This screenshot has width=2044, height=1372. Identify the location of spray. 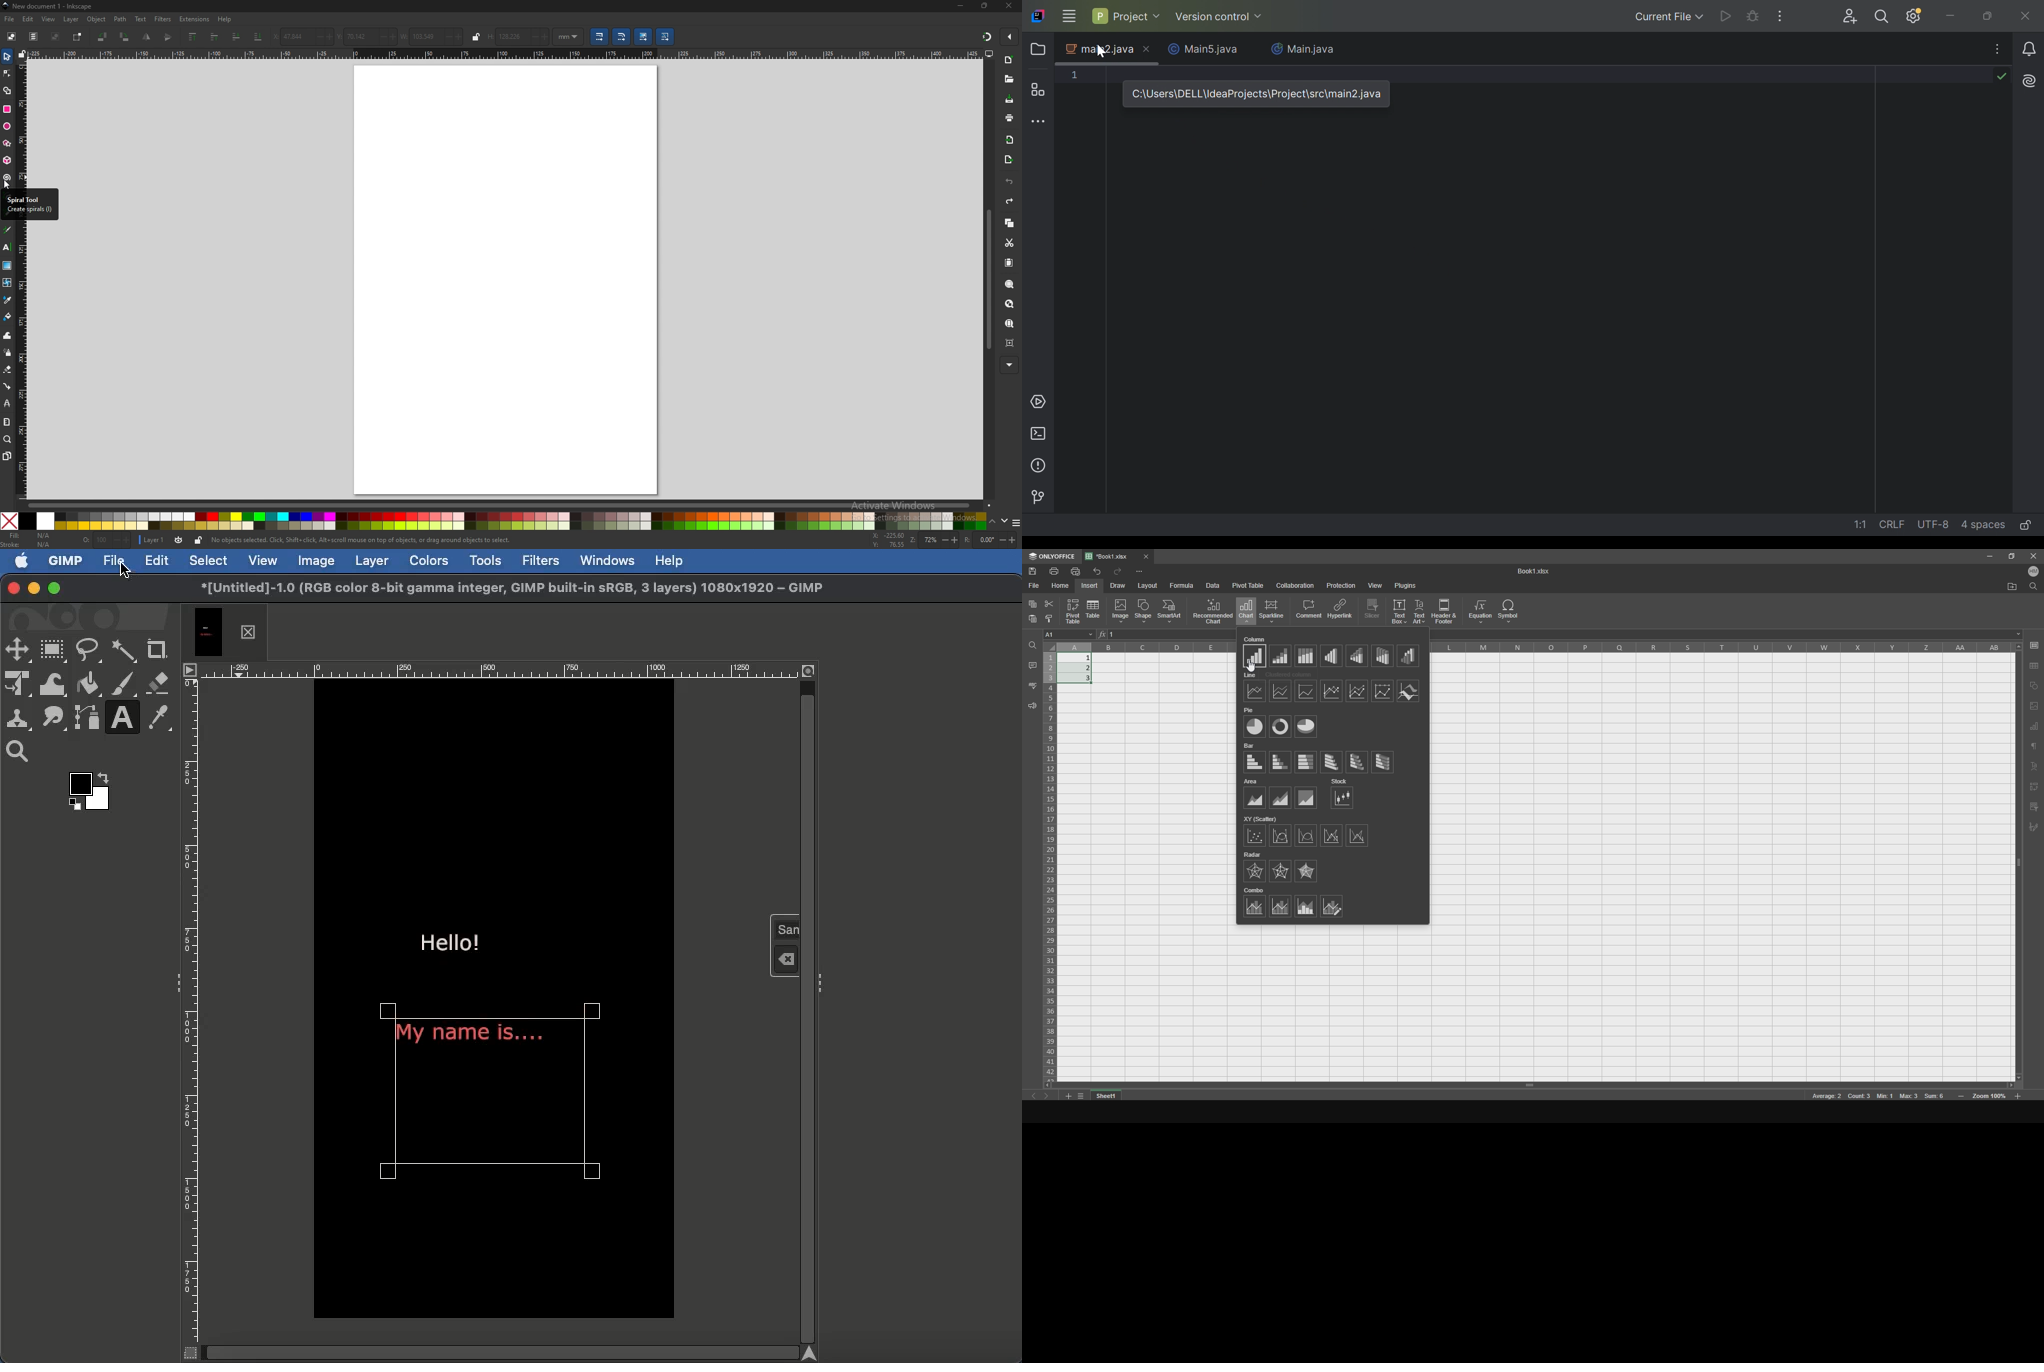
(7, 353).